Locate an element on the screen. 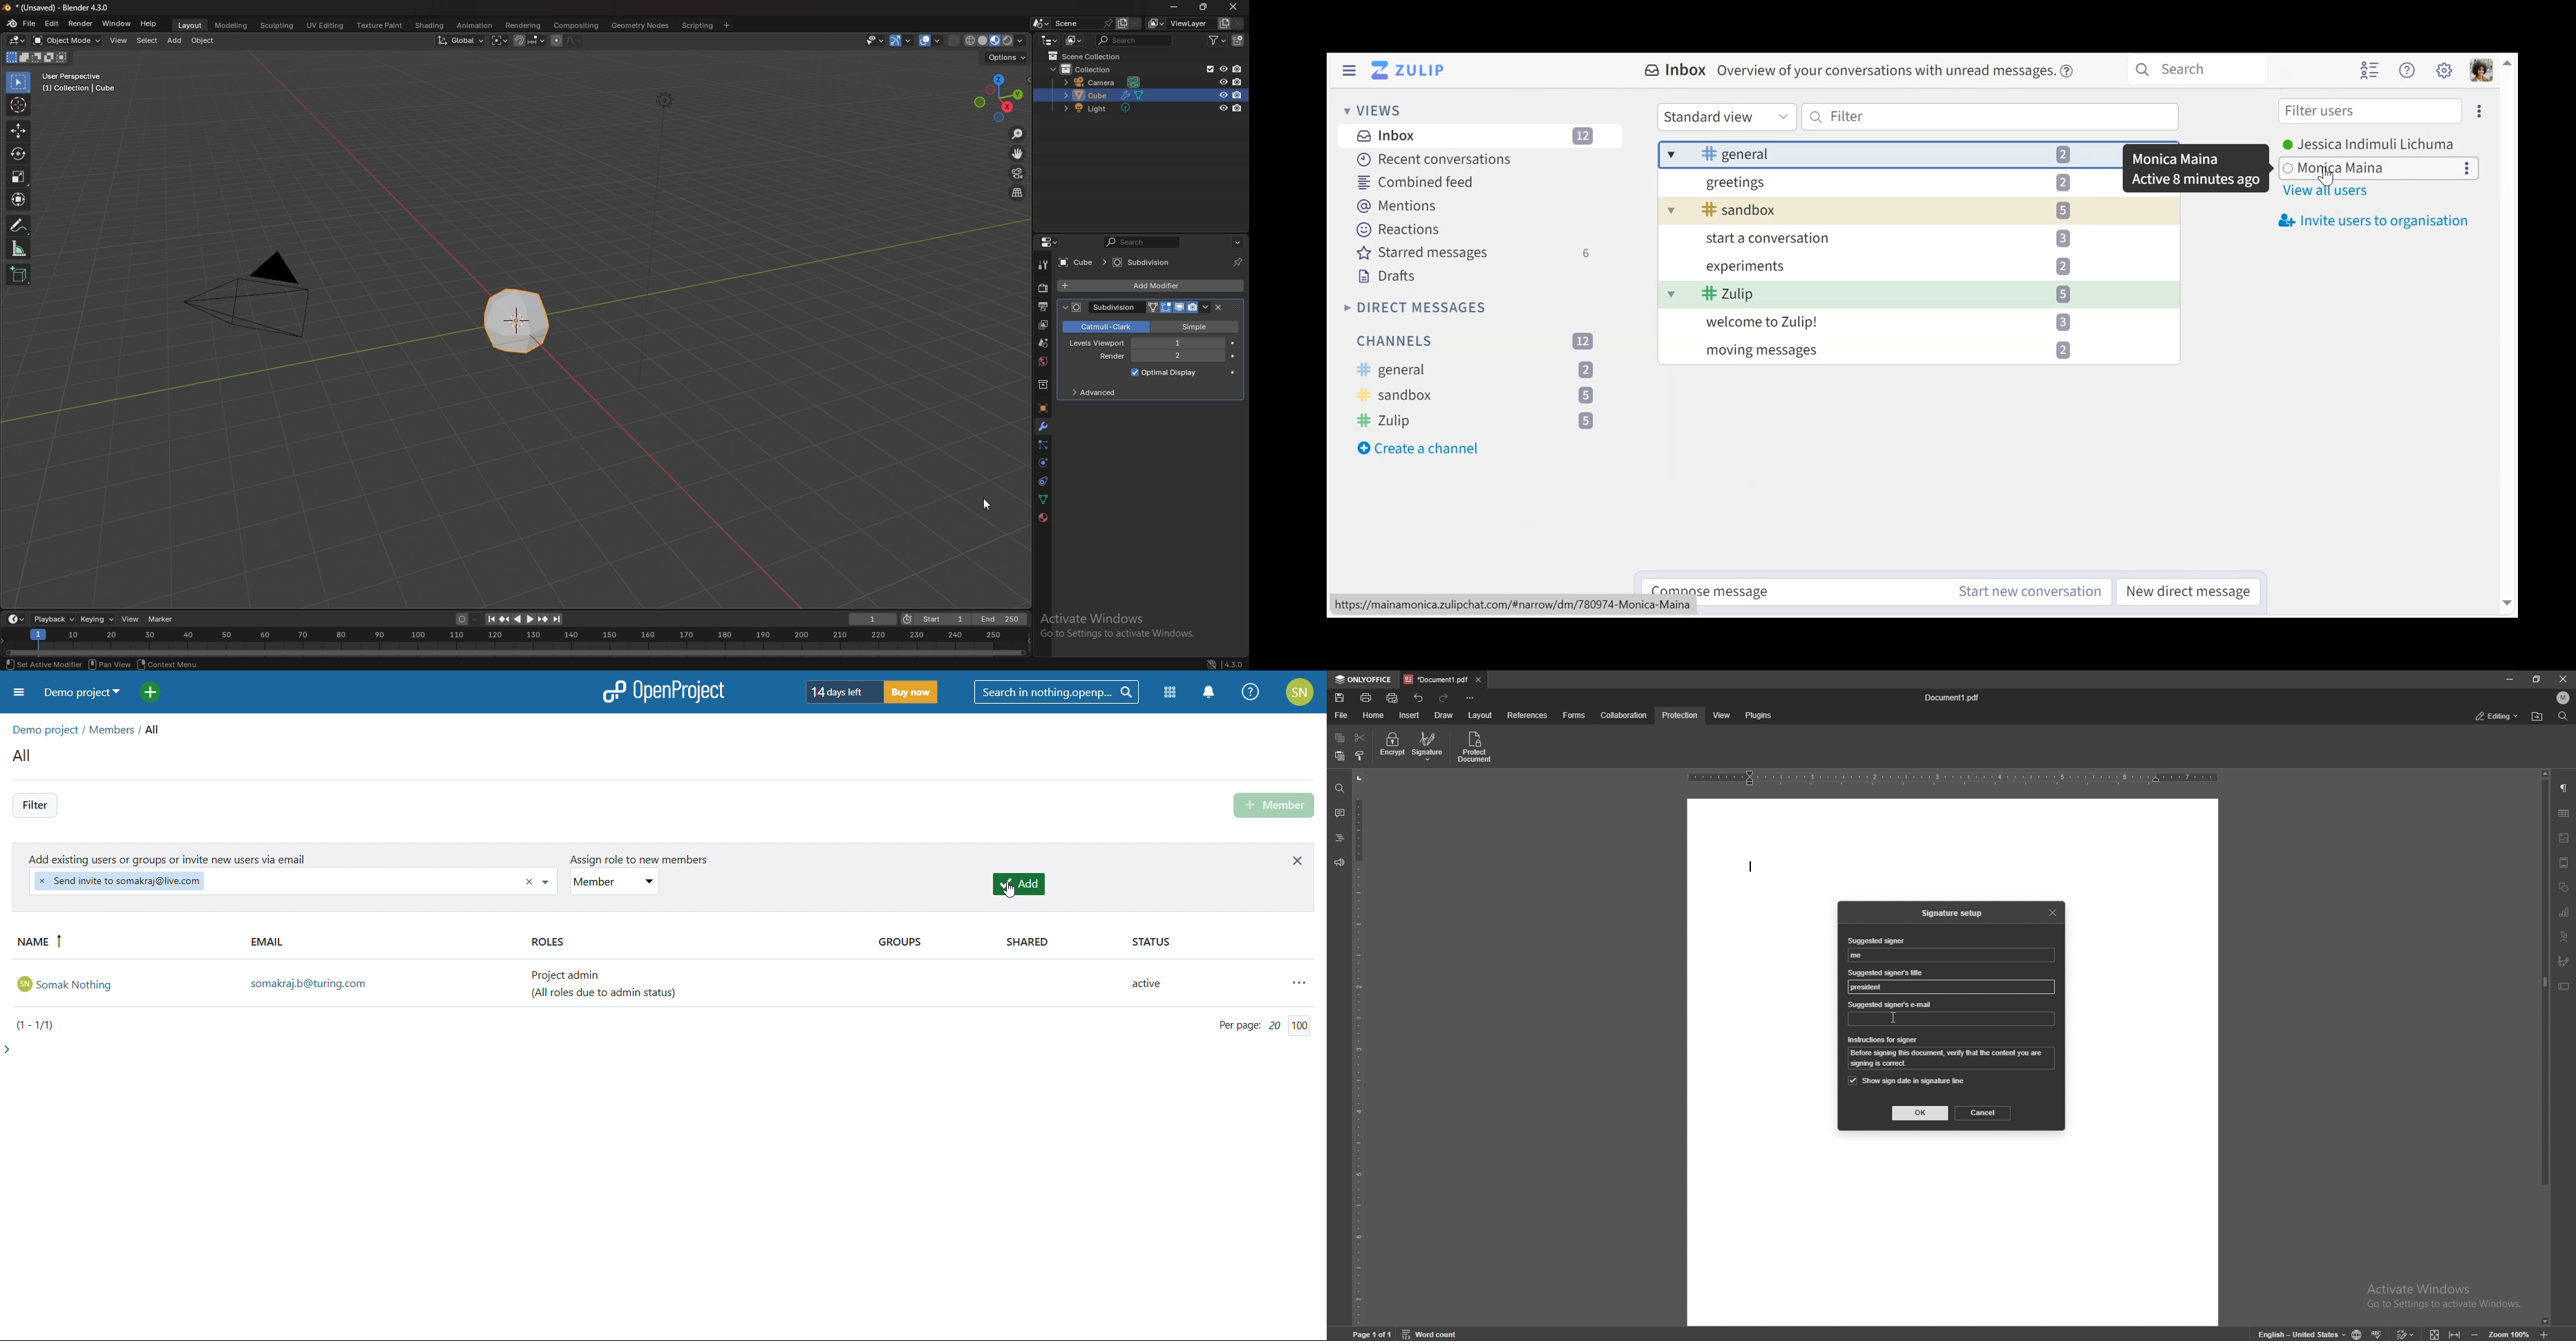  move is located at coordinates (1018, 154).